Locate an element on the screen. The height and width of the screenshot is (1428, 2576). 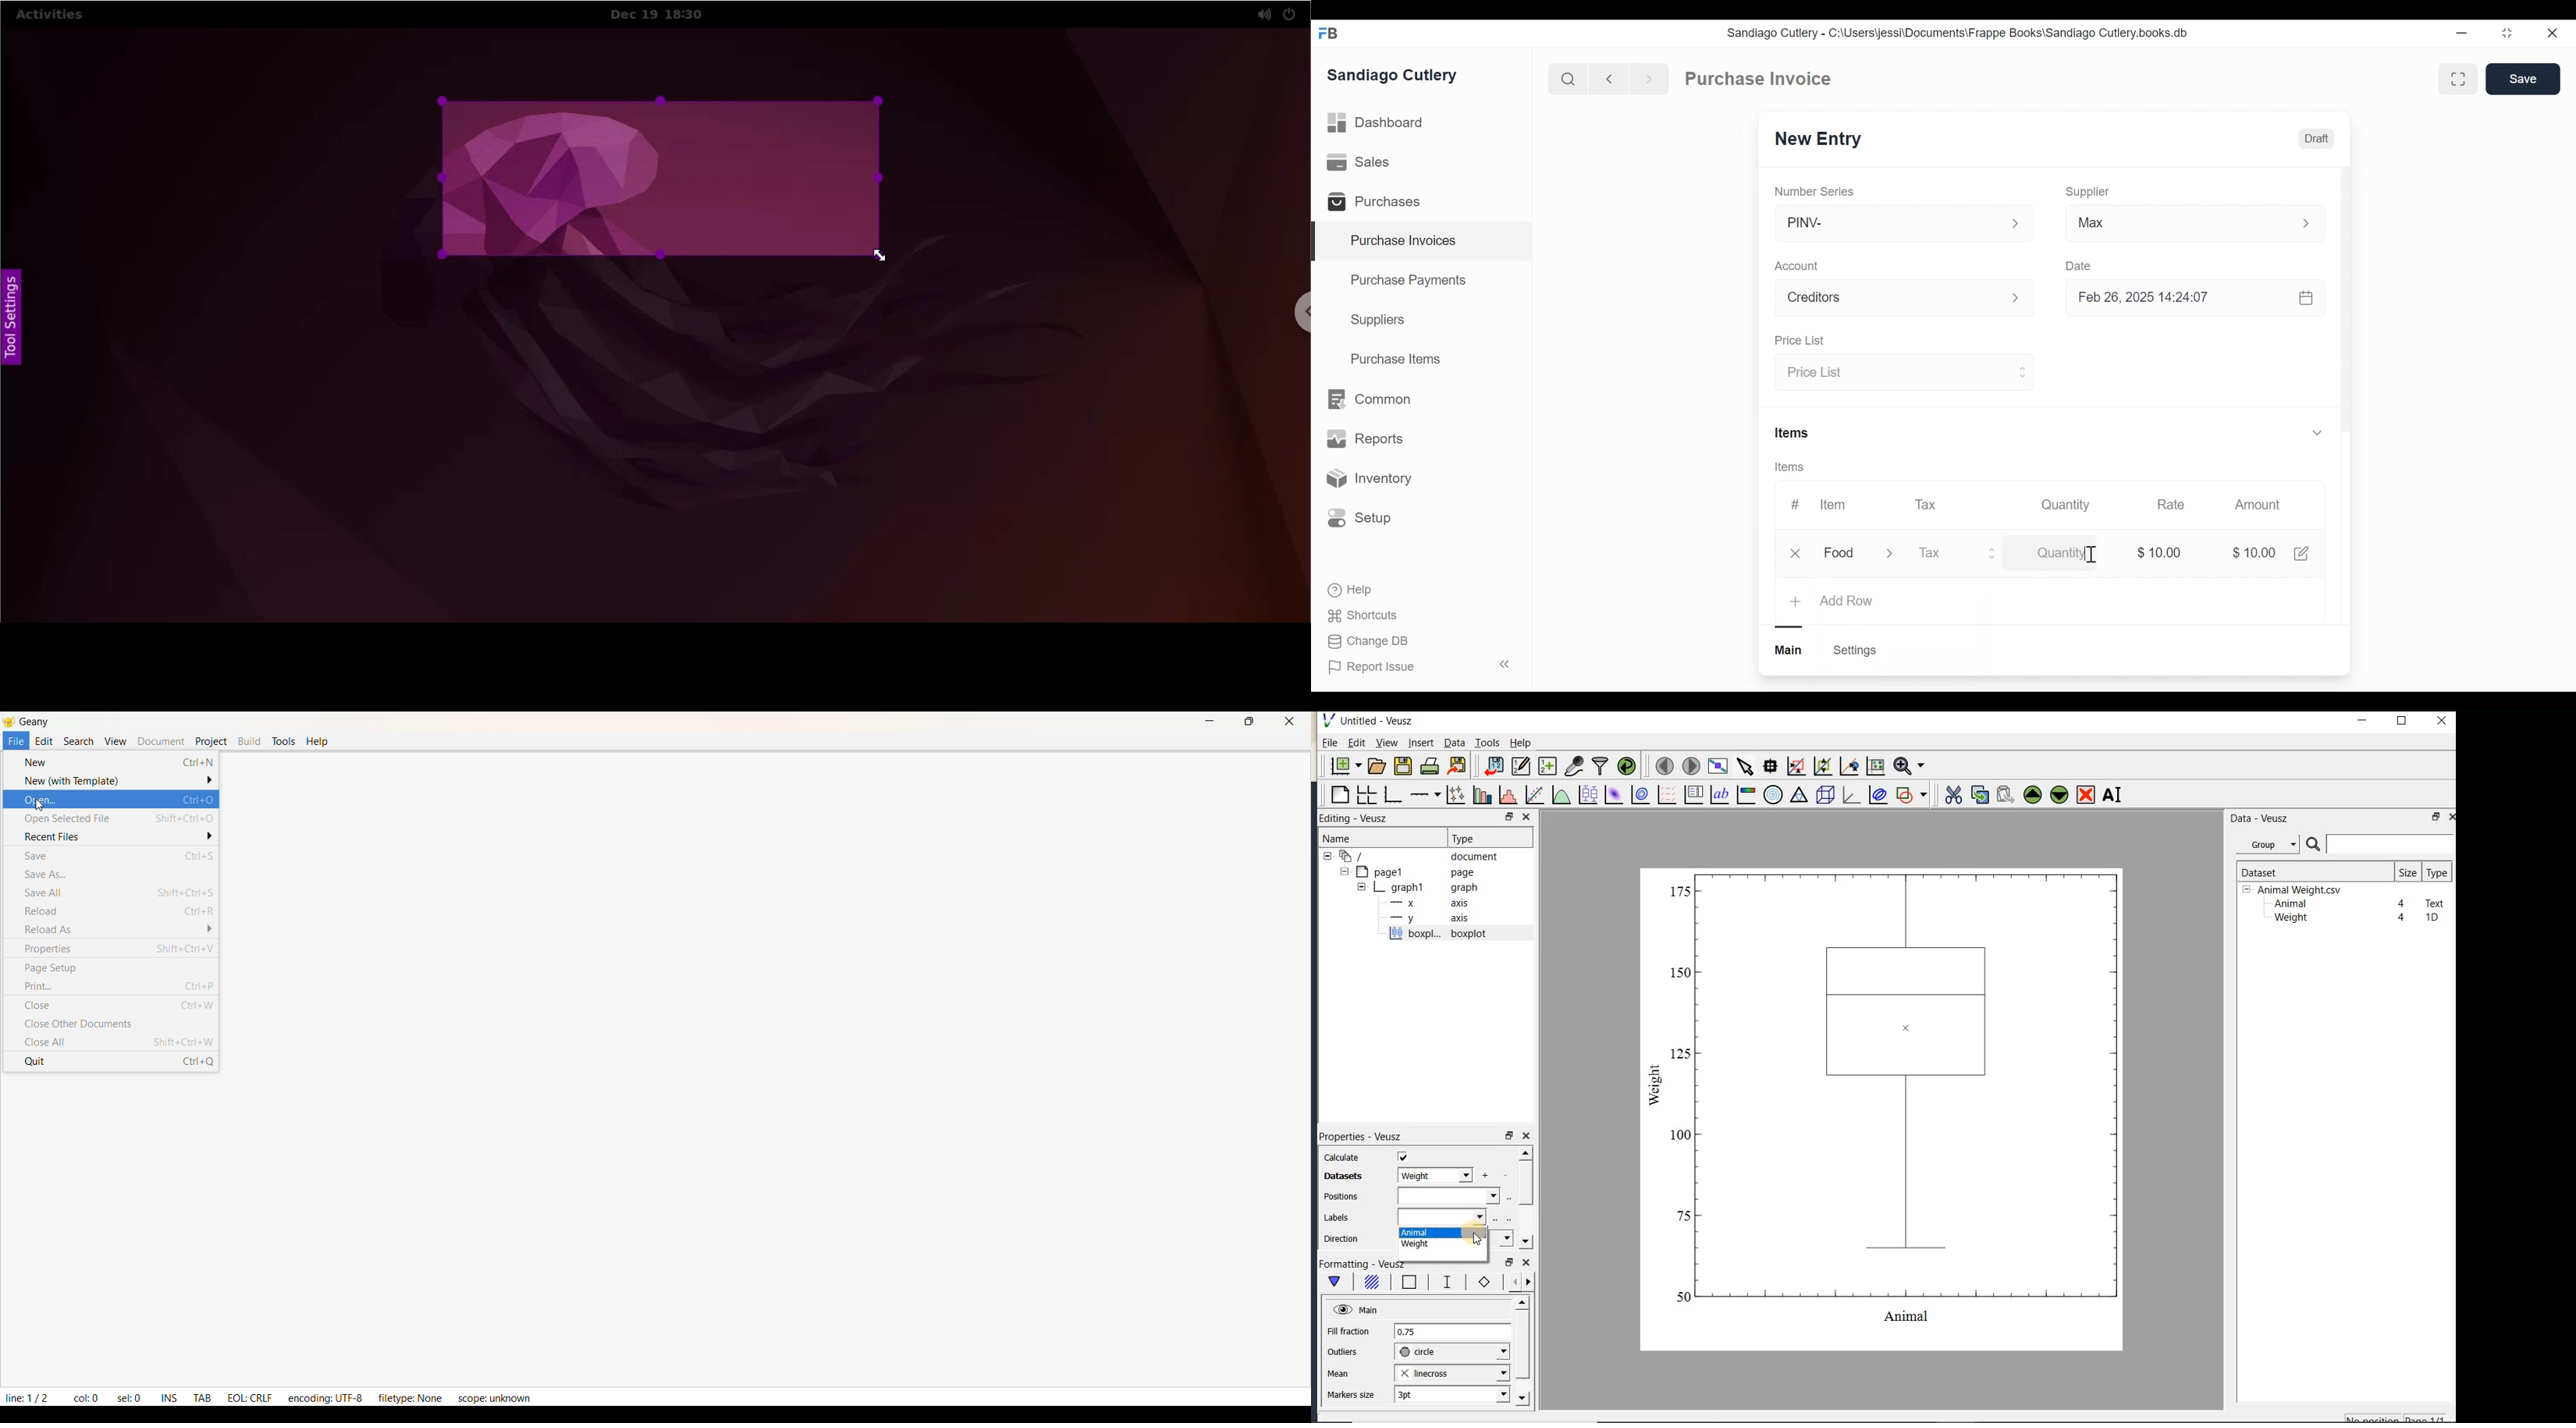
main formatting is located at coordinates (1334, 1284).